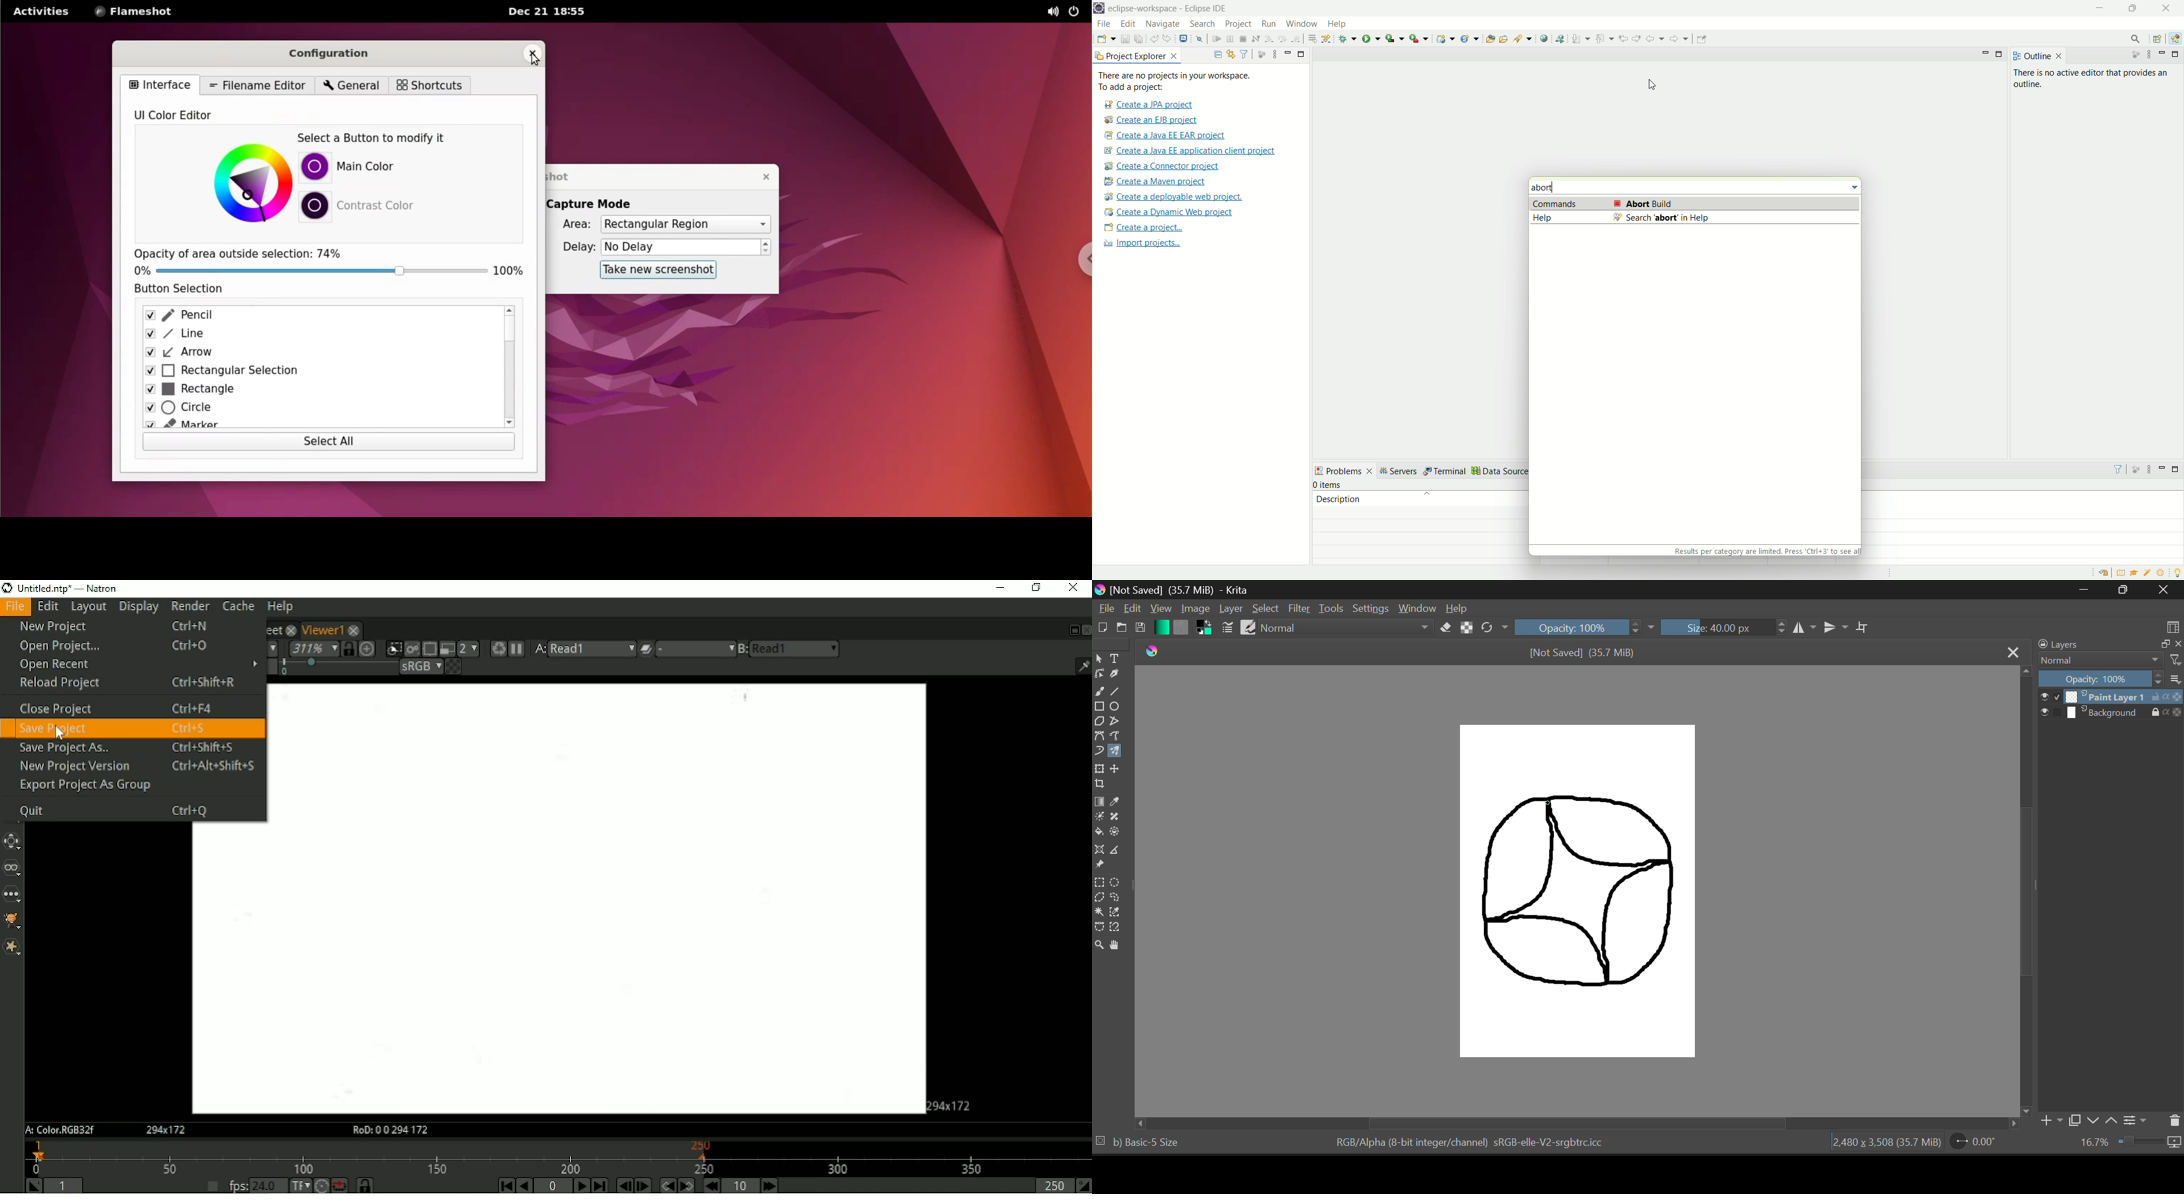  Describe the element at coordinates (624, 1186) in the screenshot. I see `Previous frame` at that location.